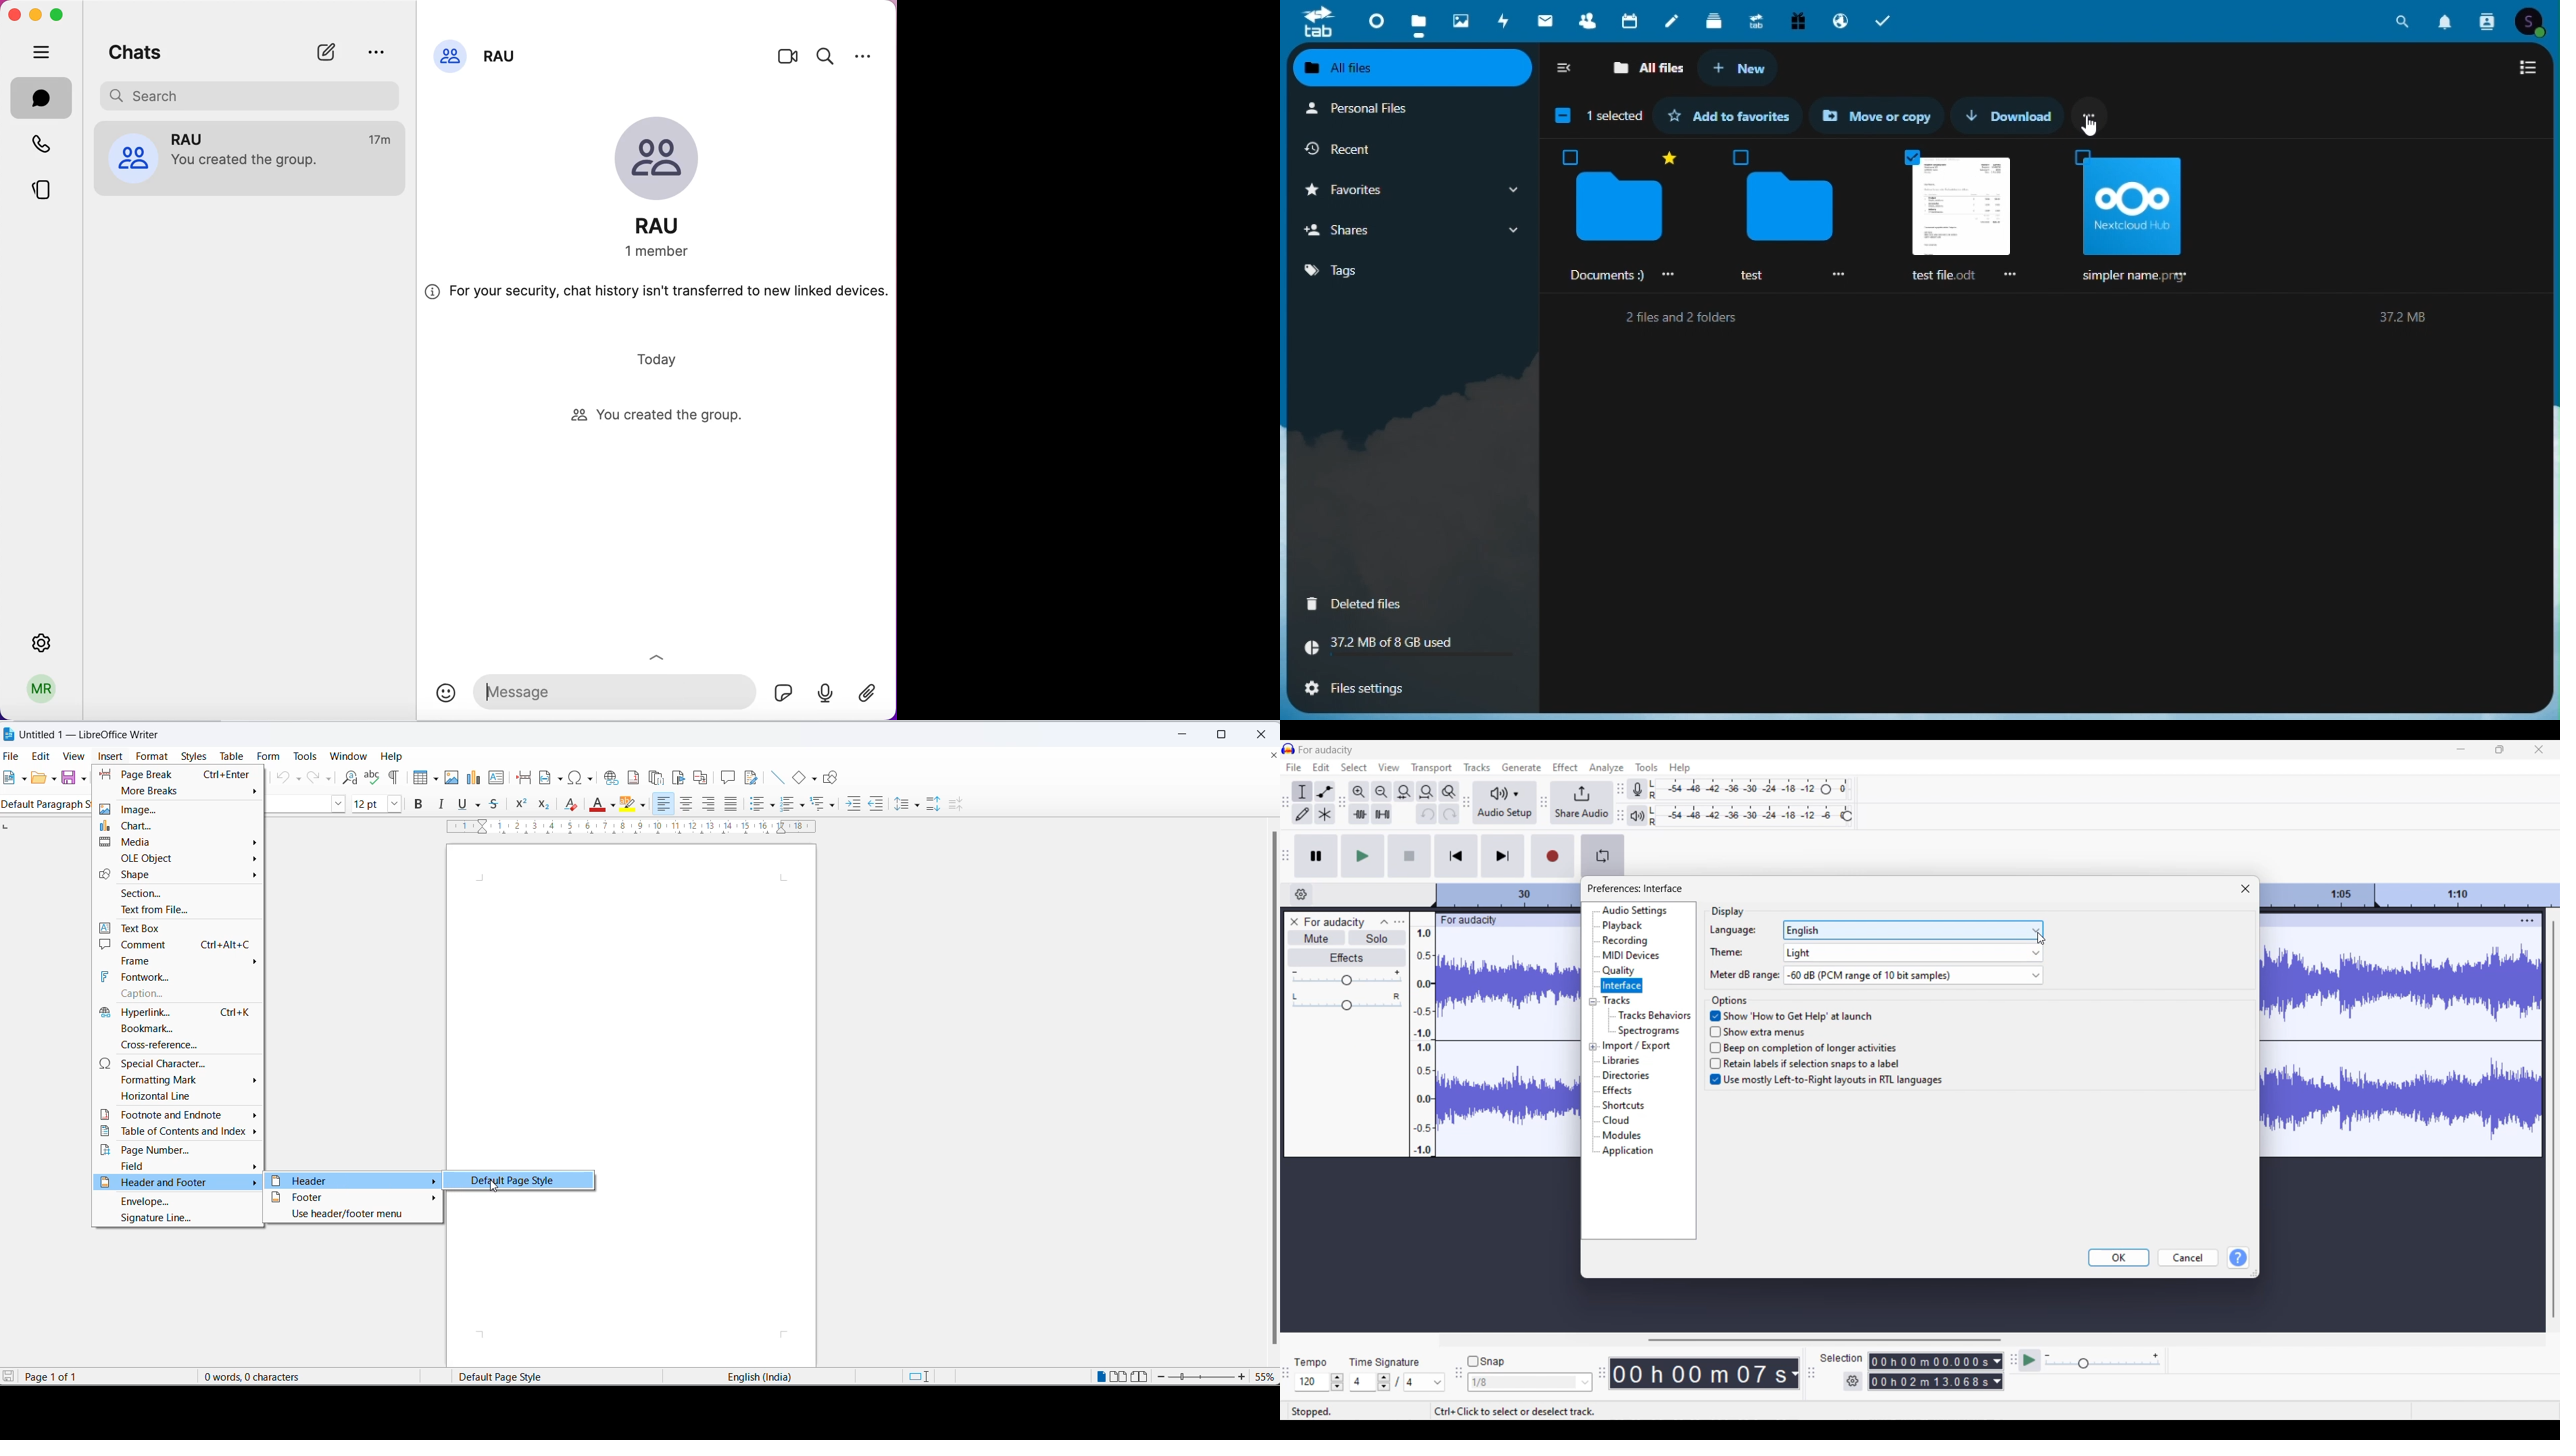  Describe the element at coordinates (1621, 1135) in the screenshot. I see `Modules` at that location.